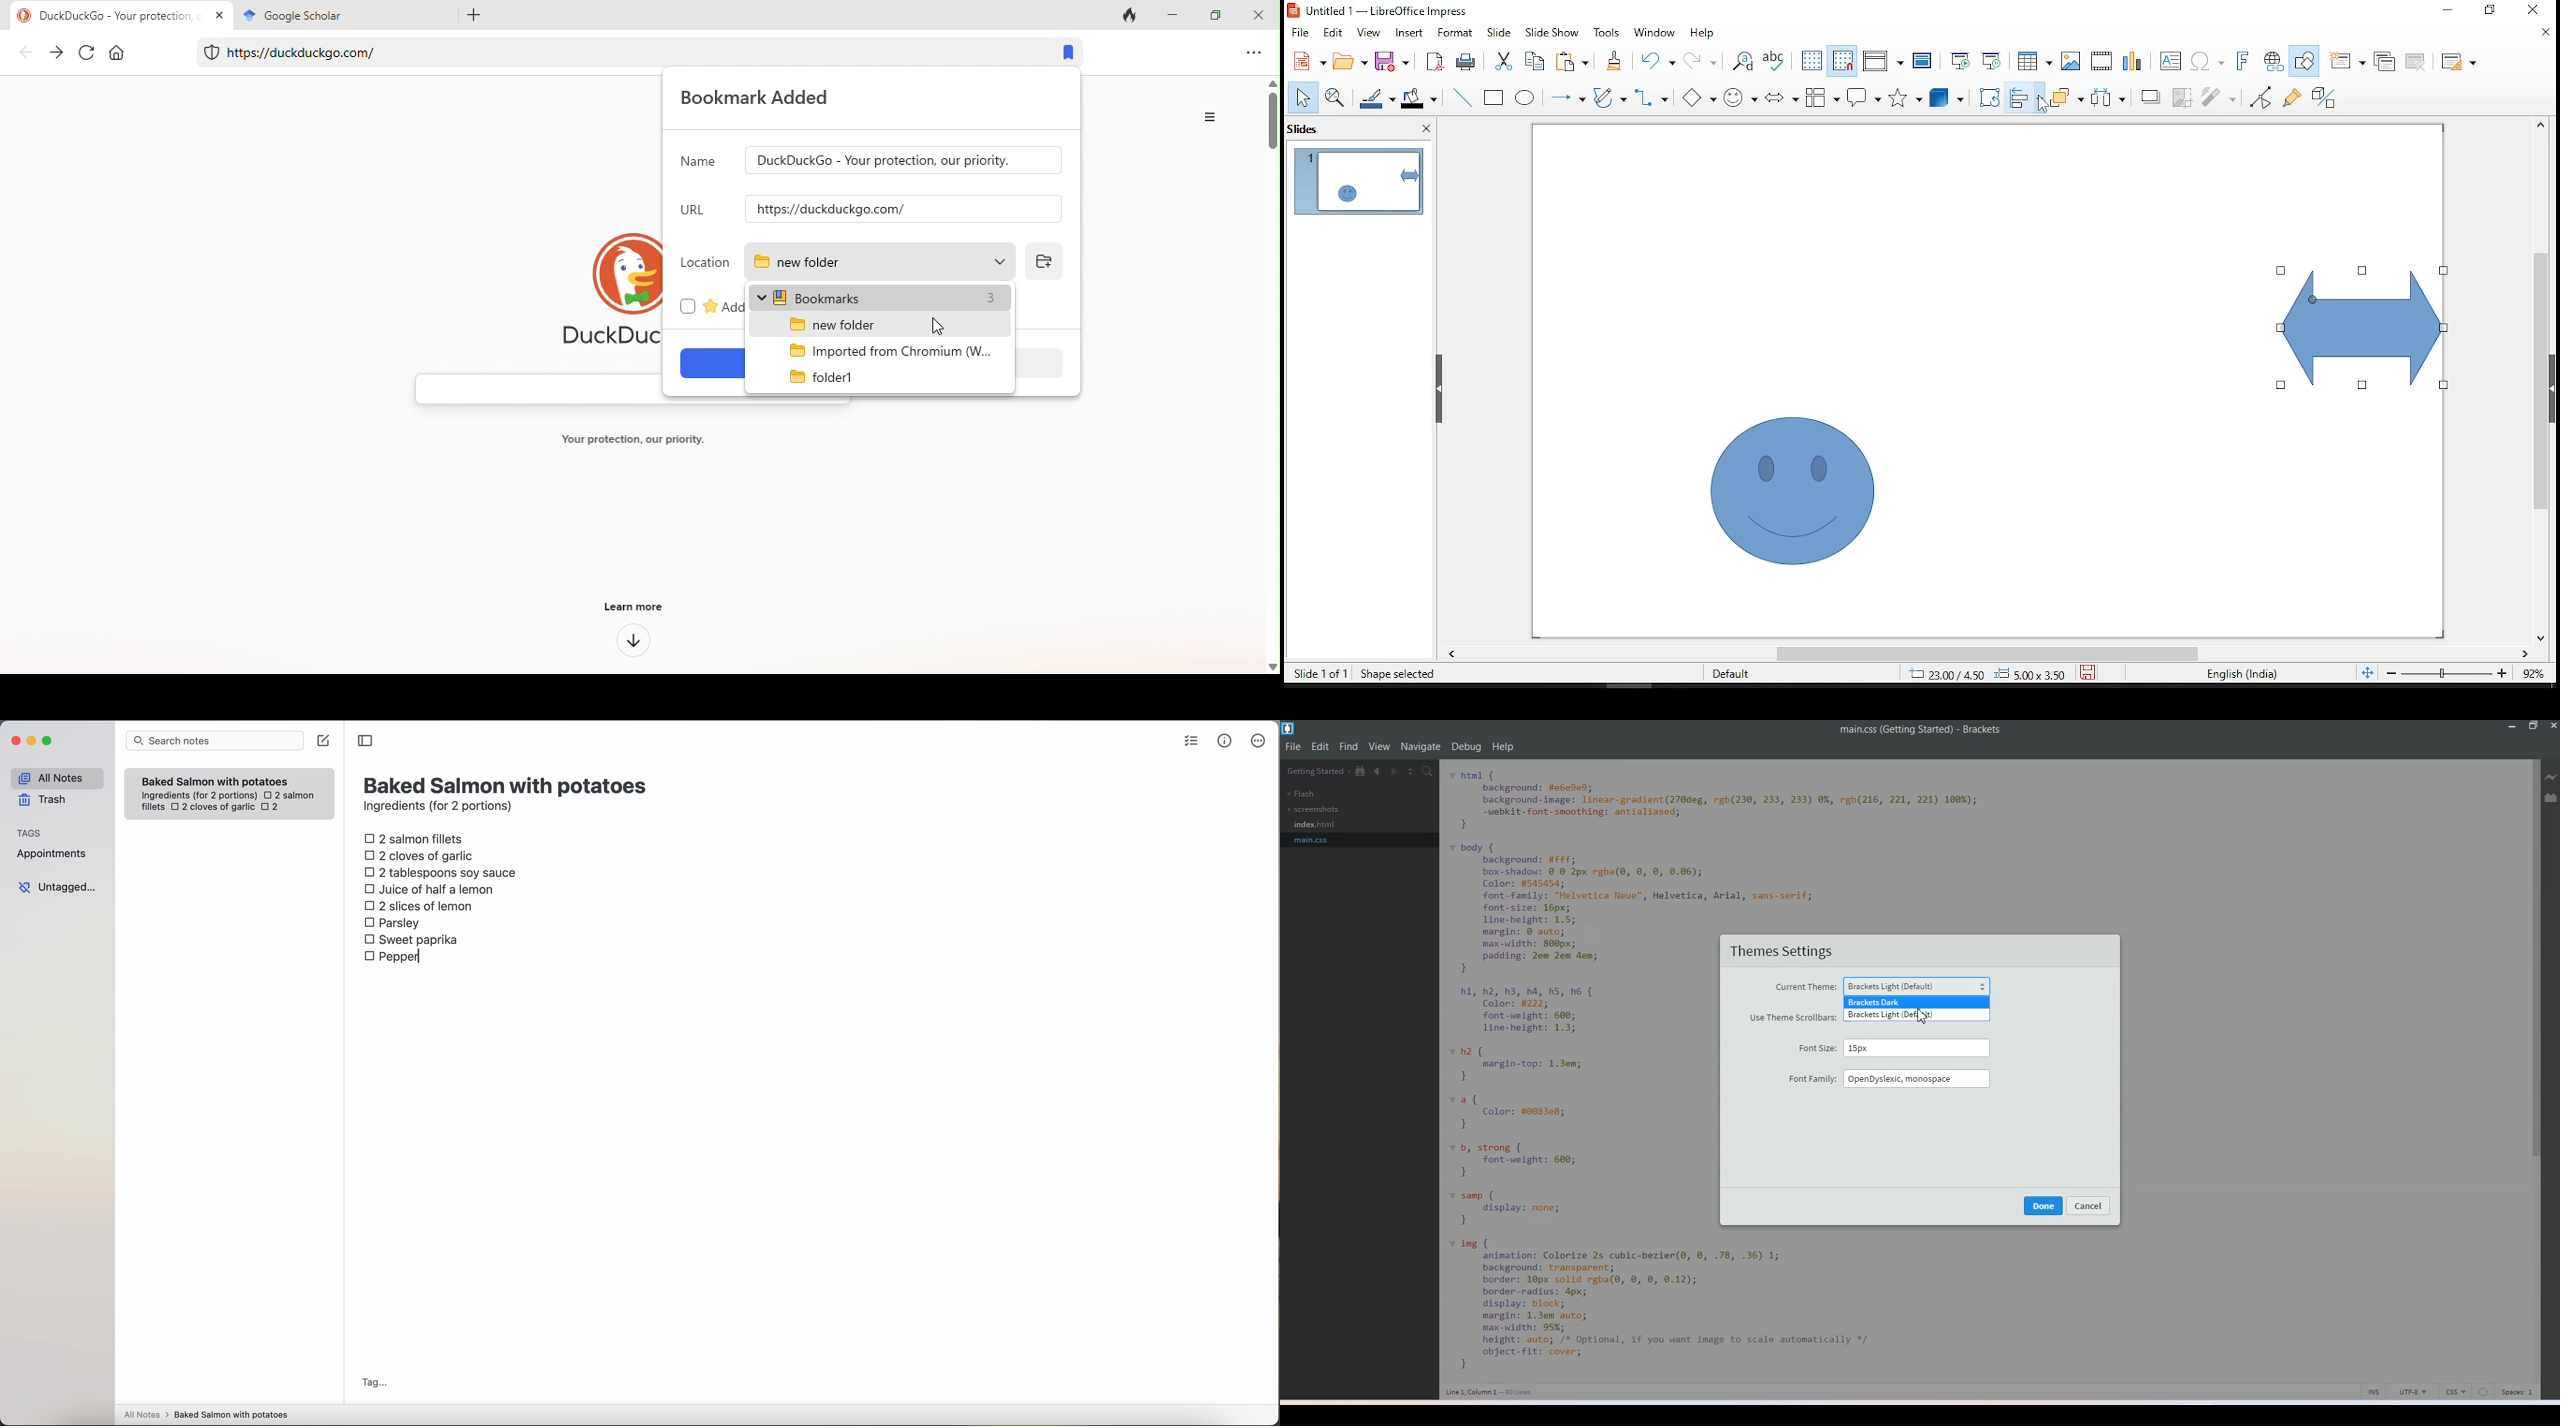  Describe the element at coordinates (394, 958) in the screenshot. I see `pepper` at that location.